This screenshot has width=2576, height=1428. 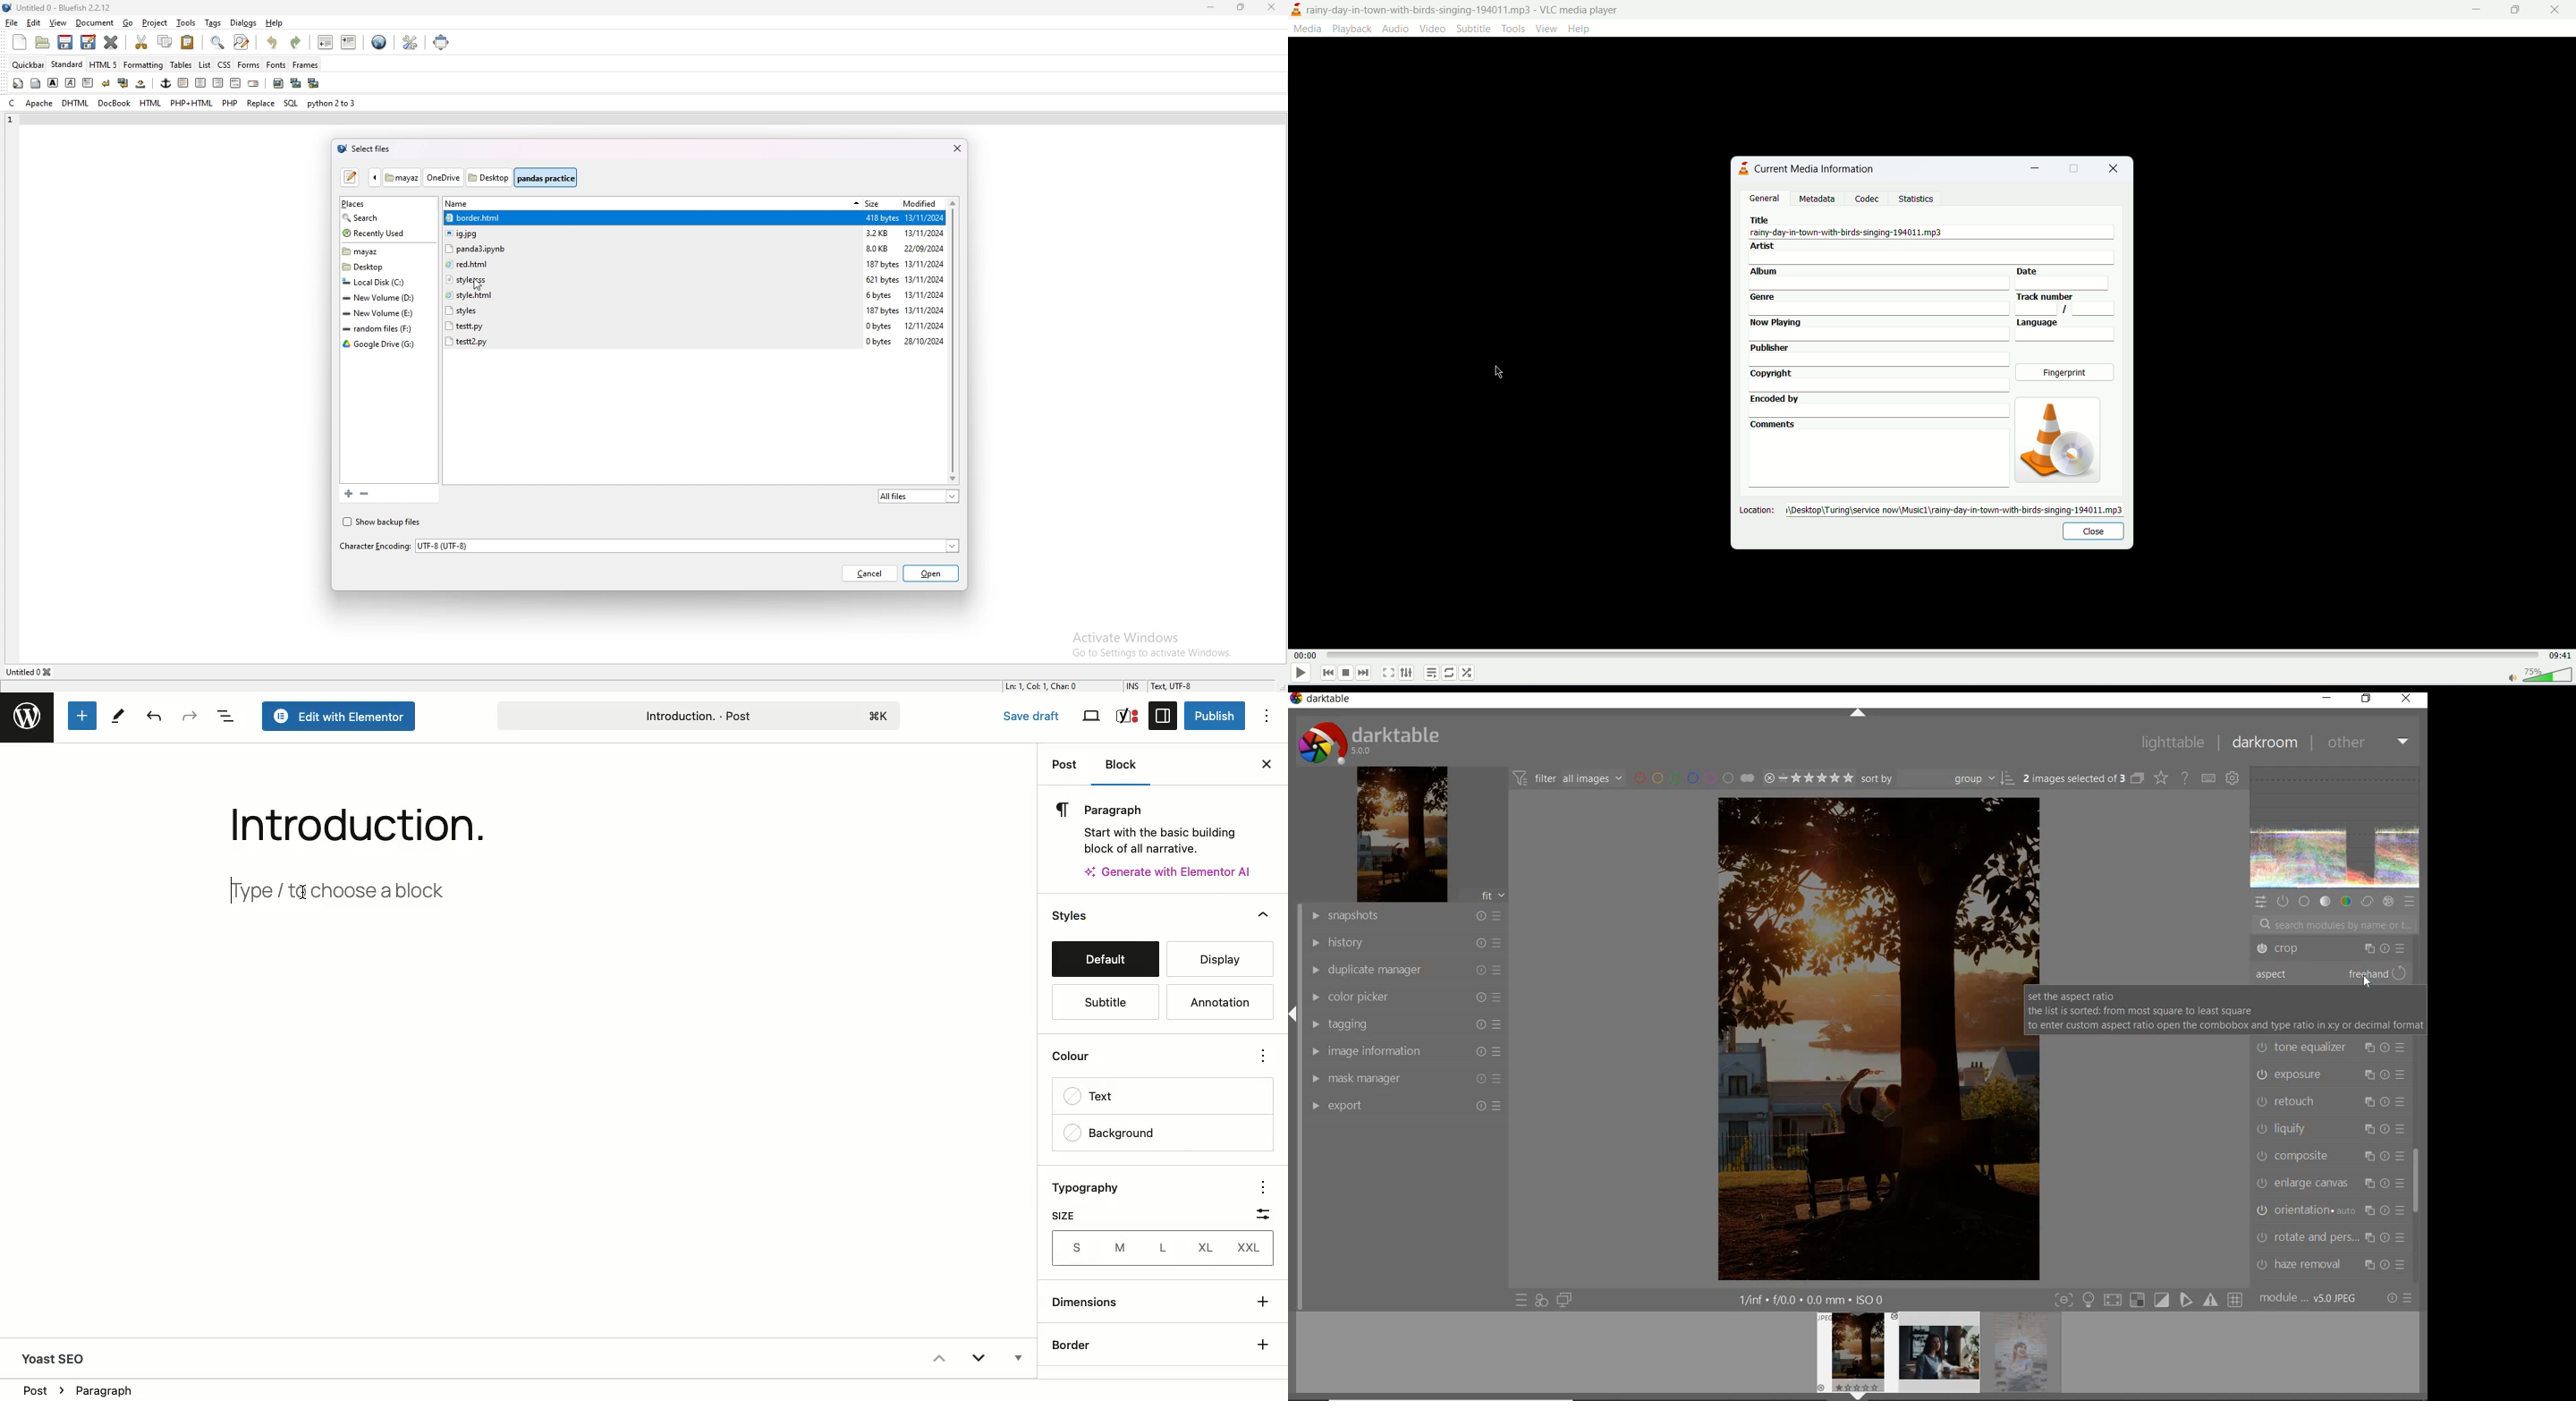 I want to click on minimize, so click(x=2327, y=697).